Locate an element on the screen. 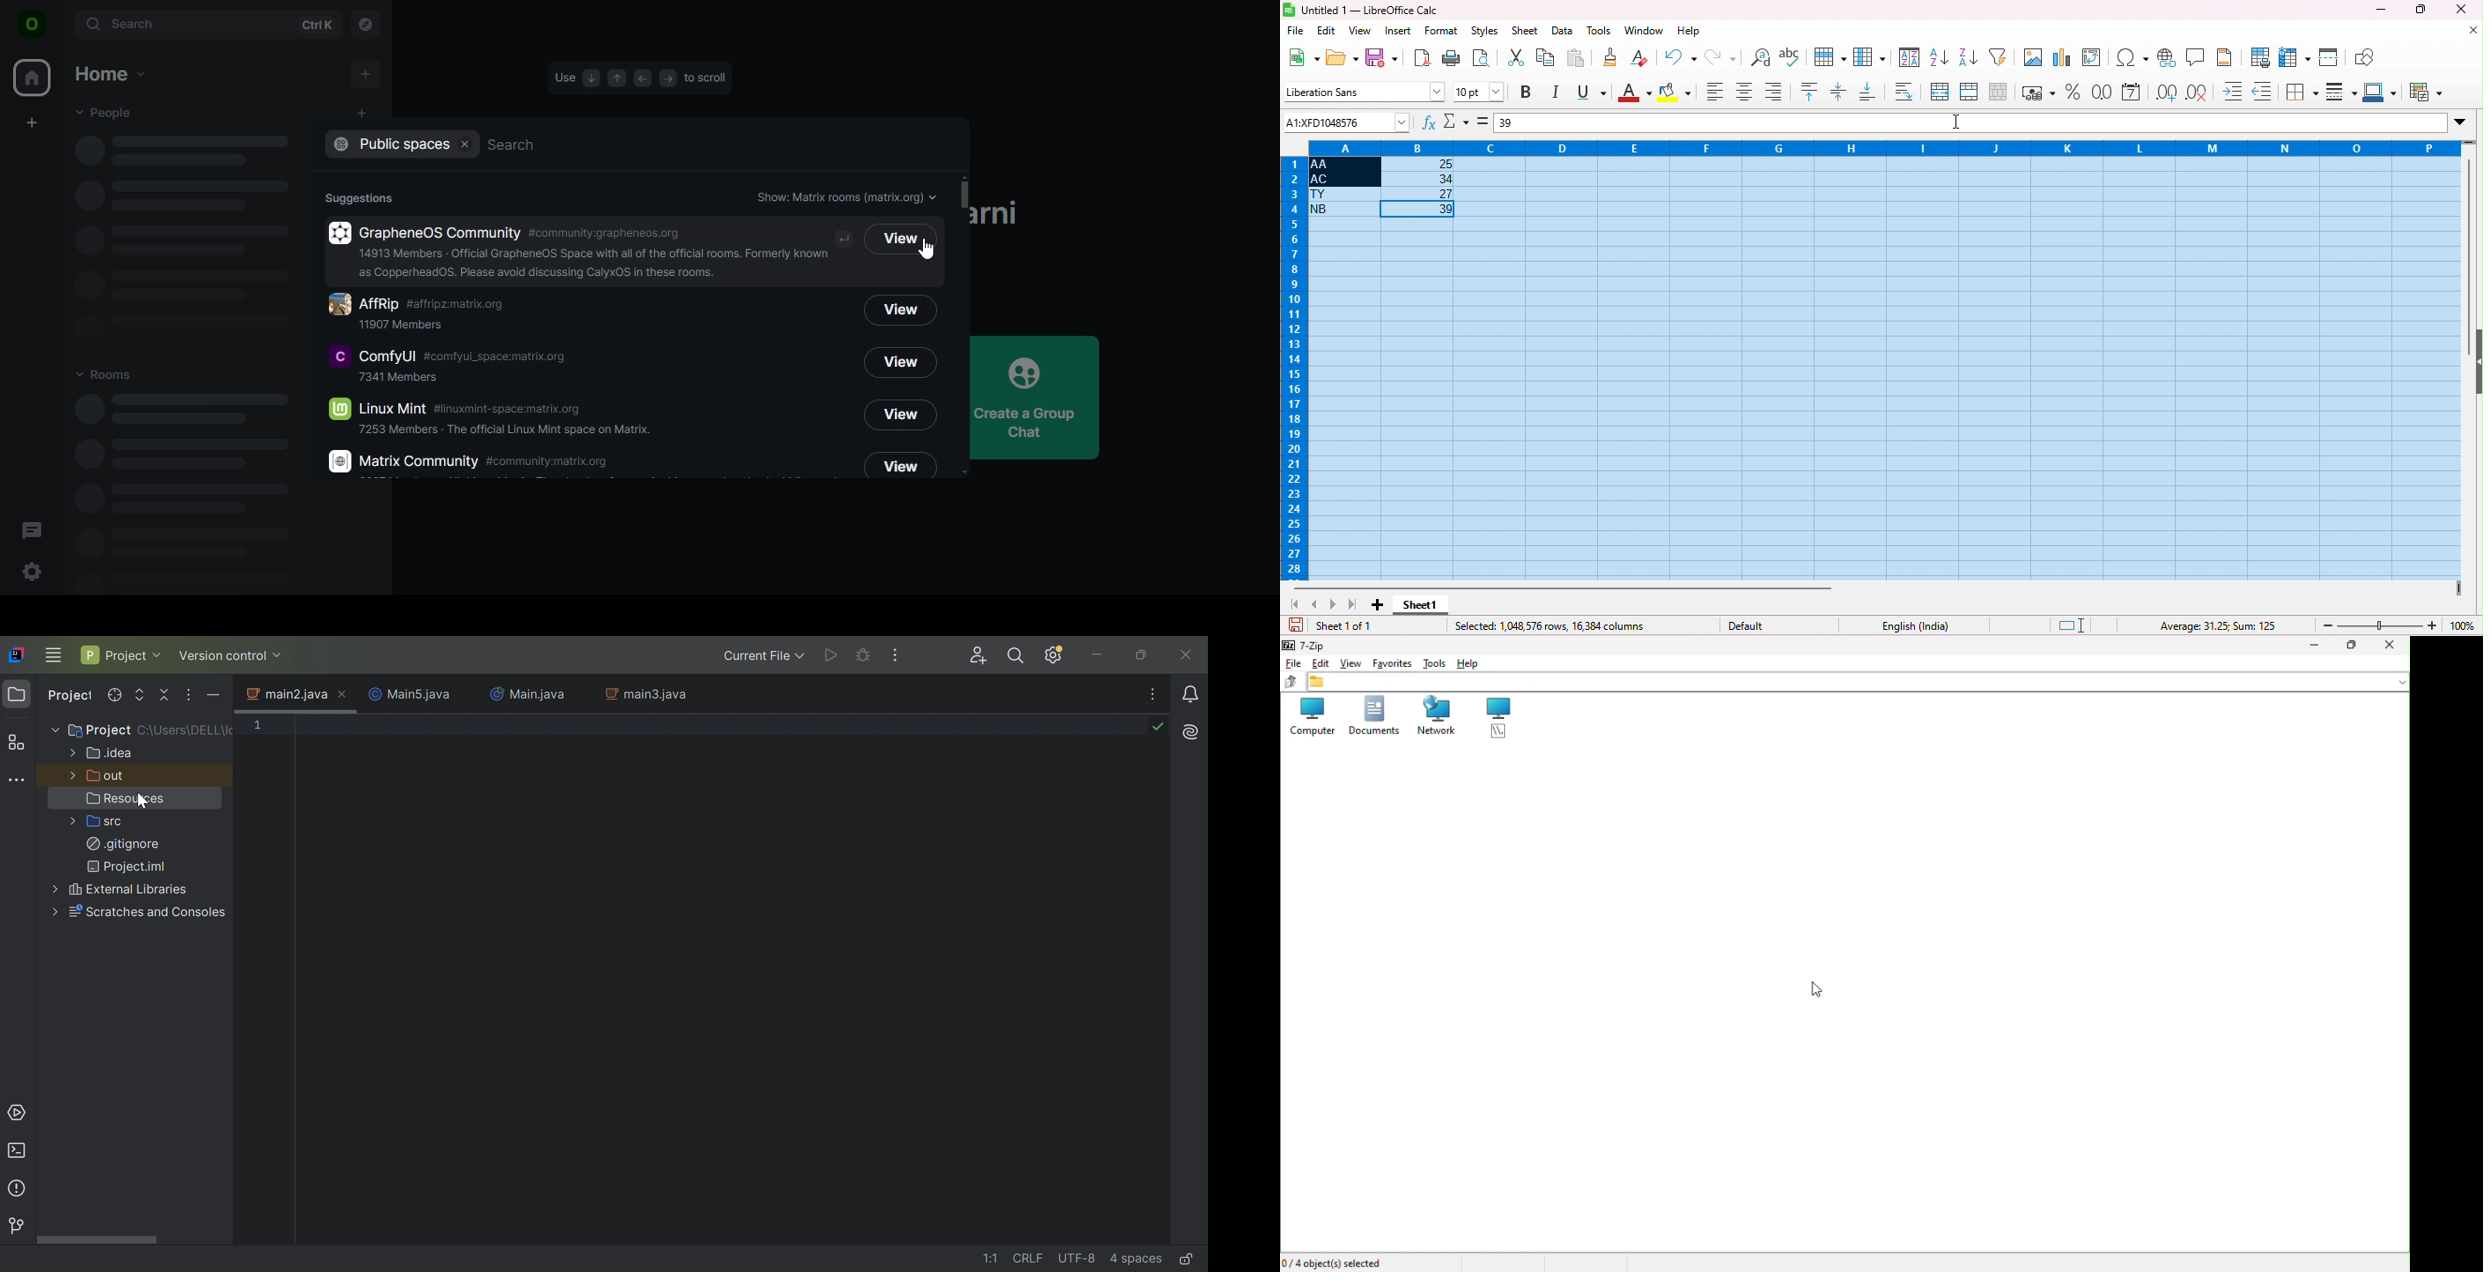 The width and height of the screenshot is (2492, 1288). insert special characters is located at coordinates (2133, 58).